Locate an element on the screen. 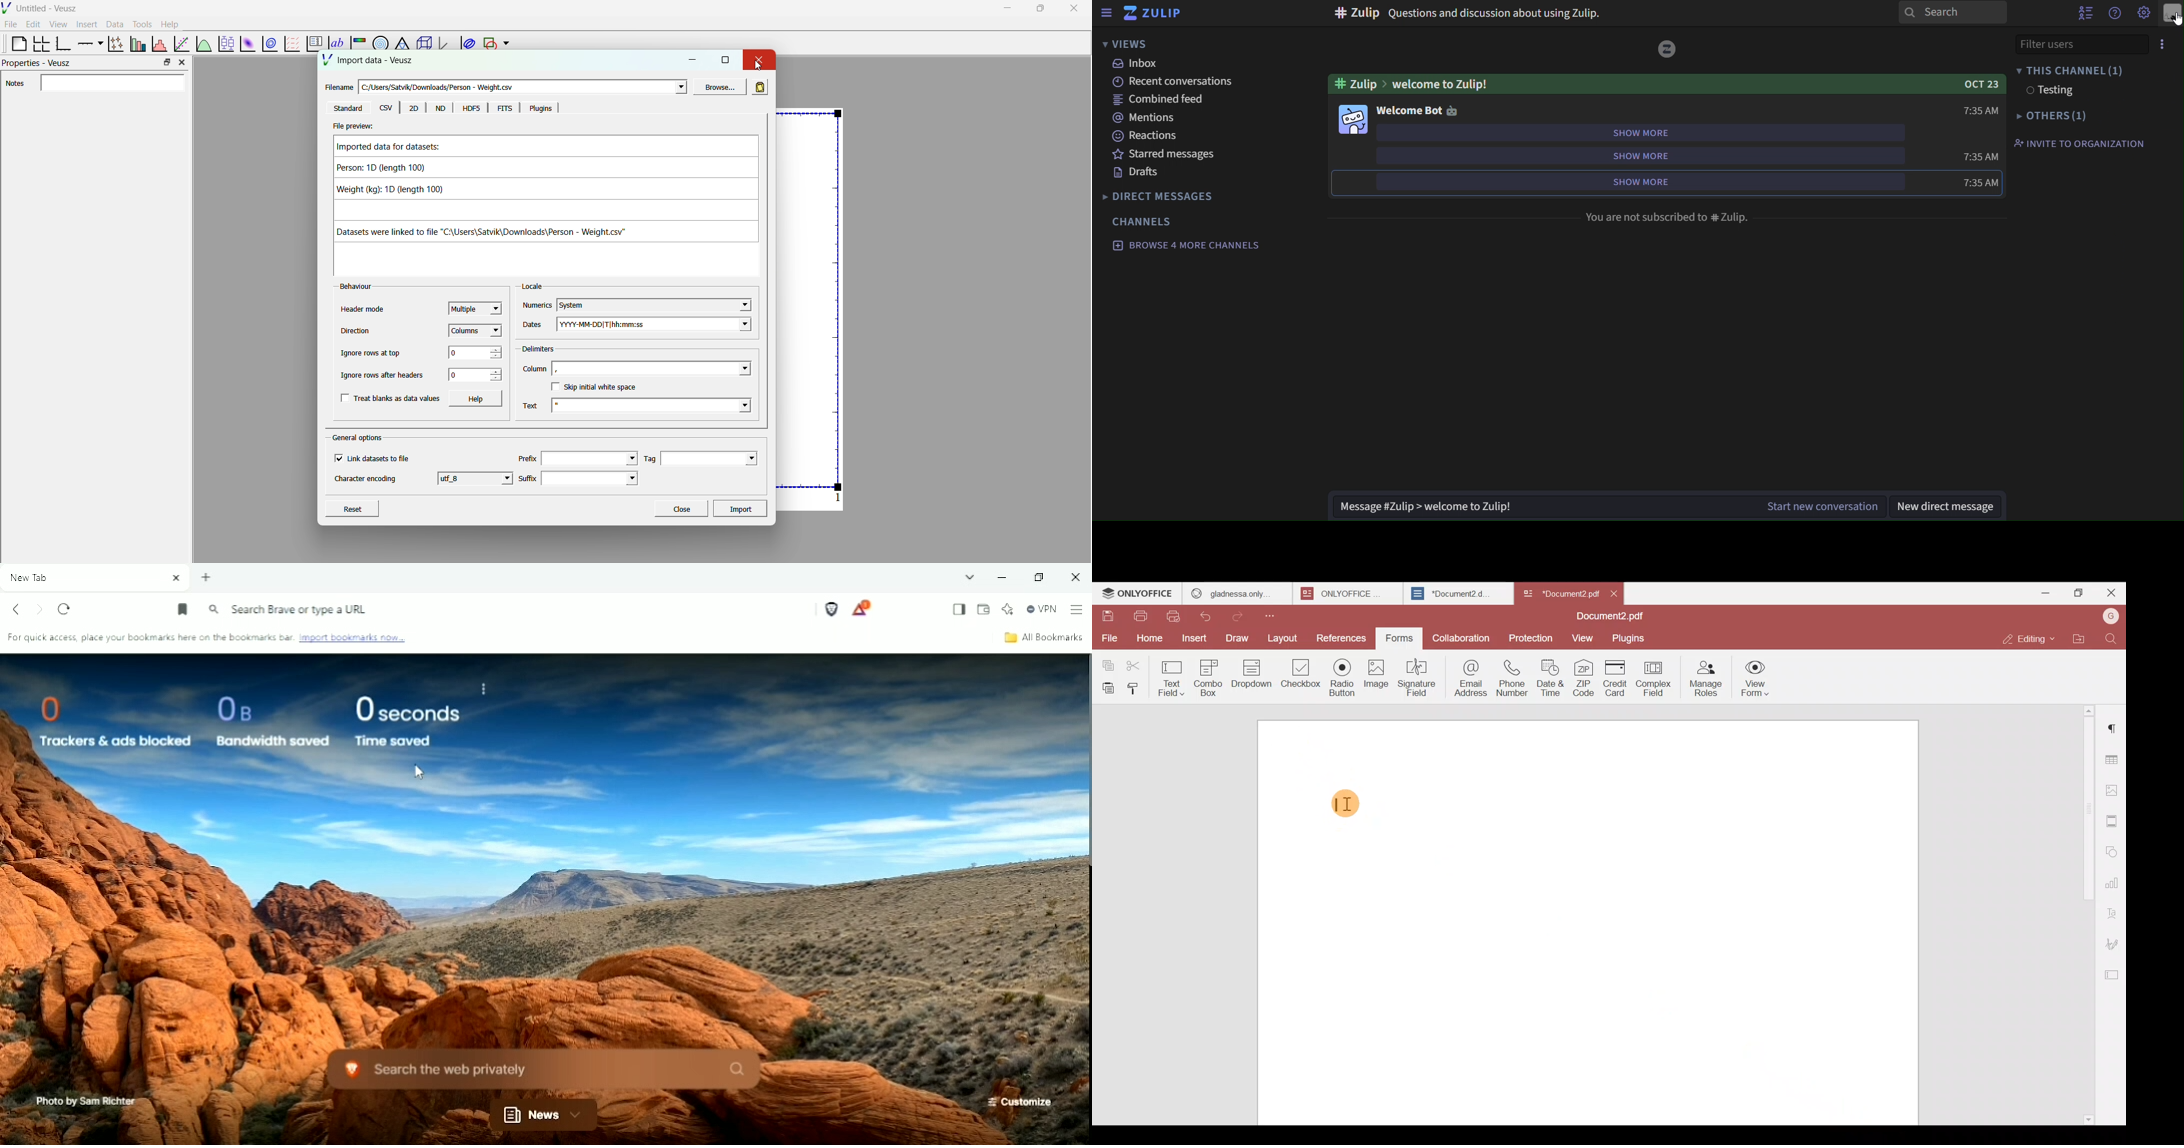 This screenshot has height=1148, width=2184. base graph is located at coordinates (63, 44).